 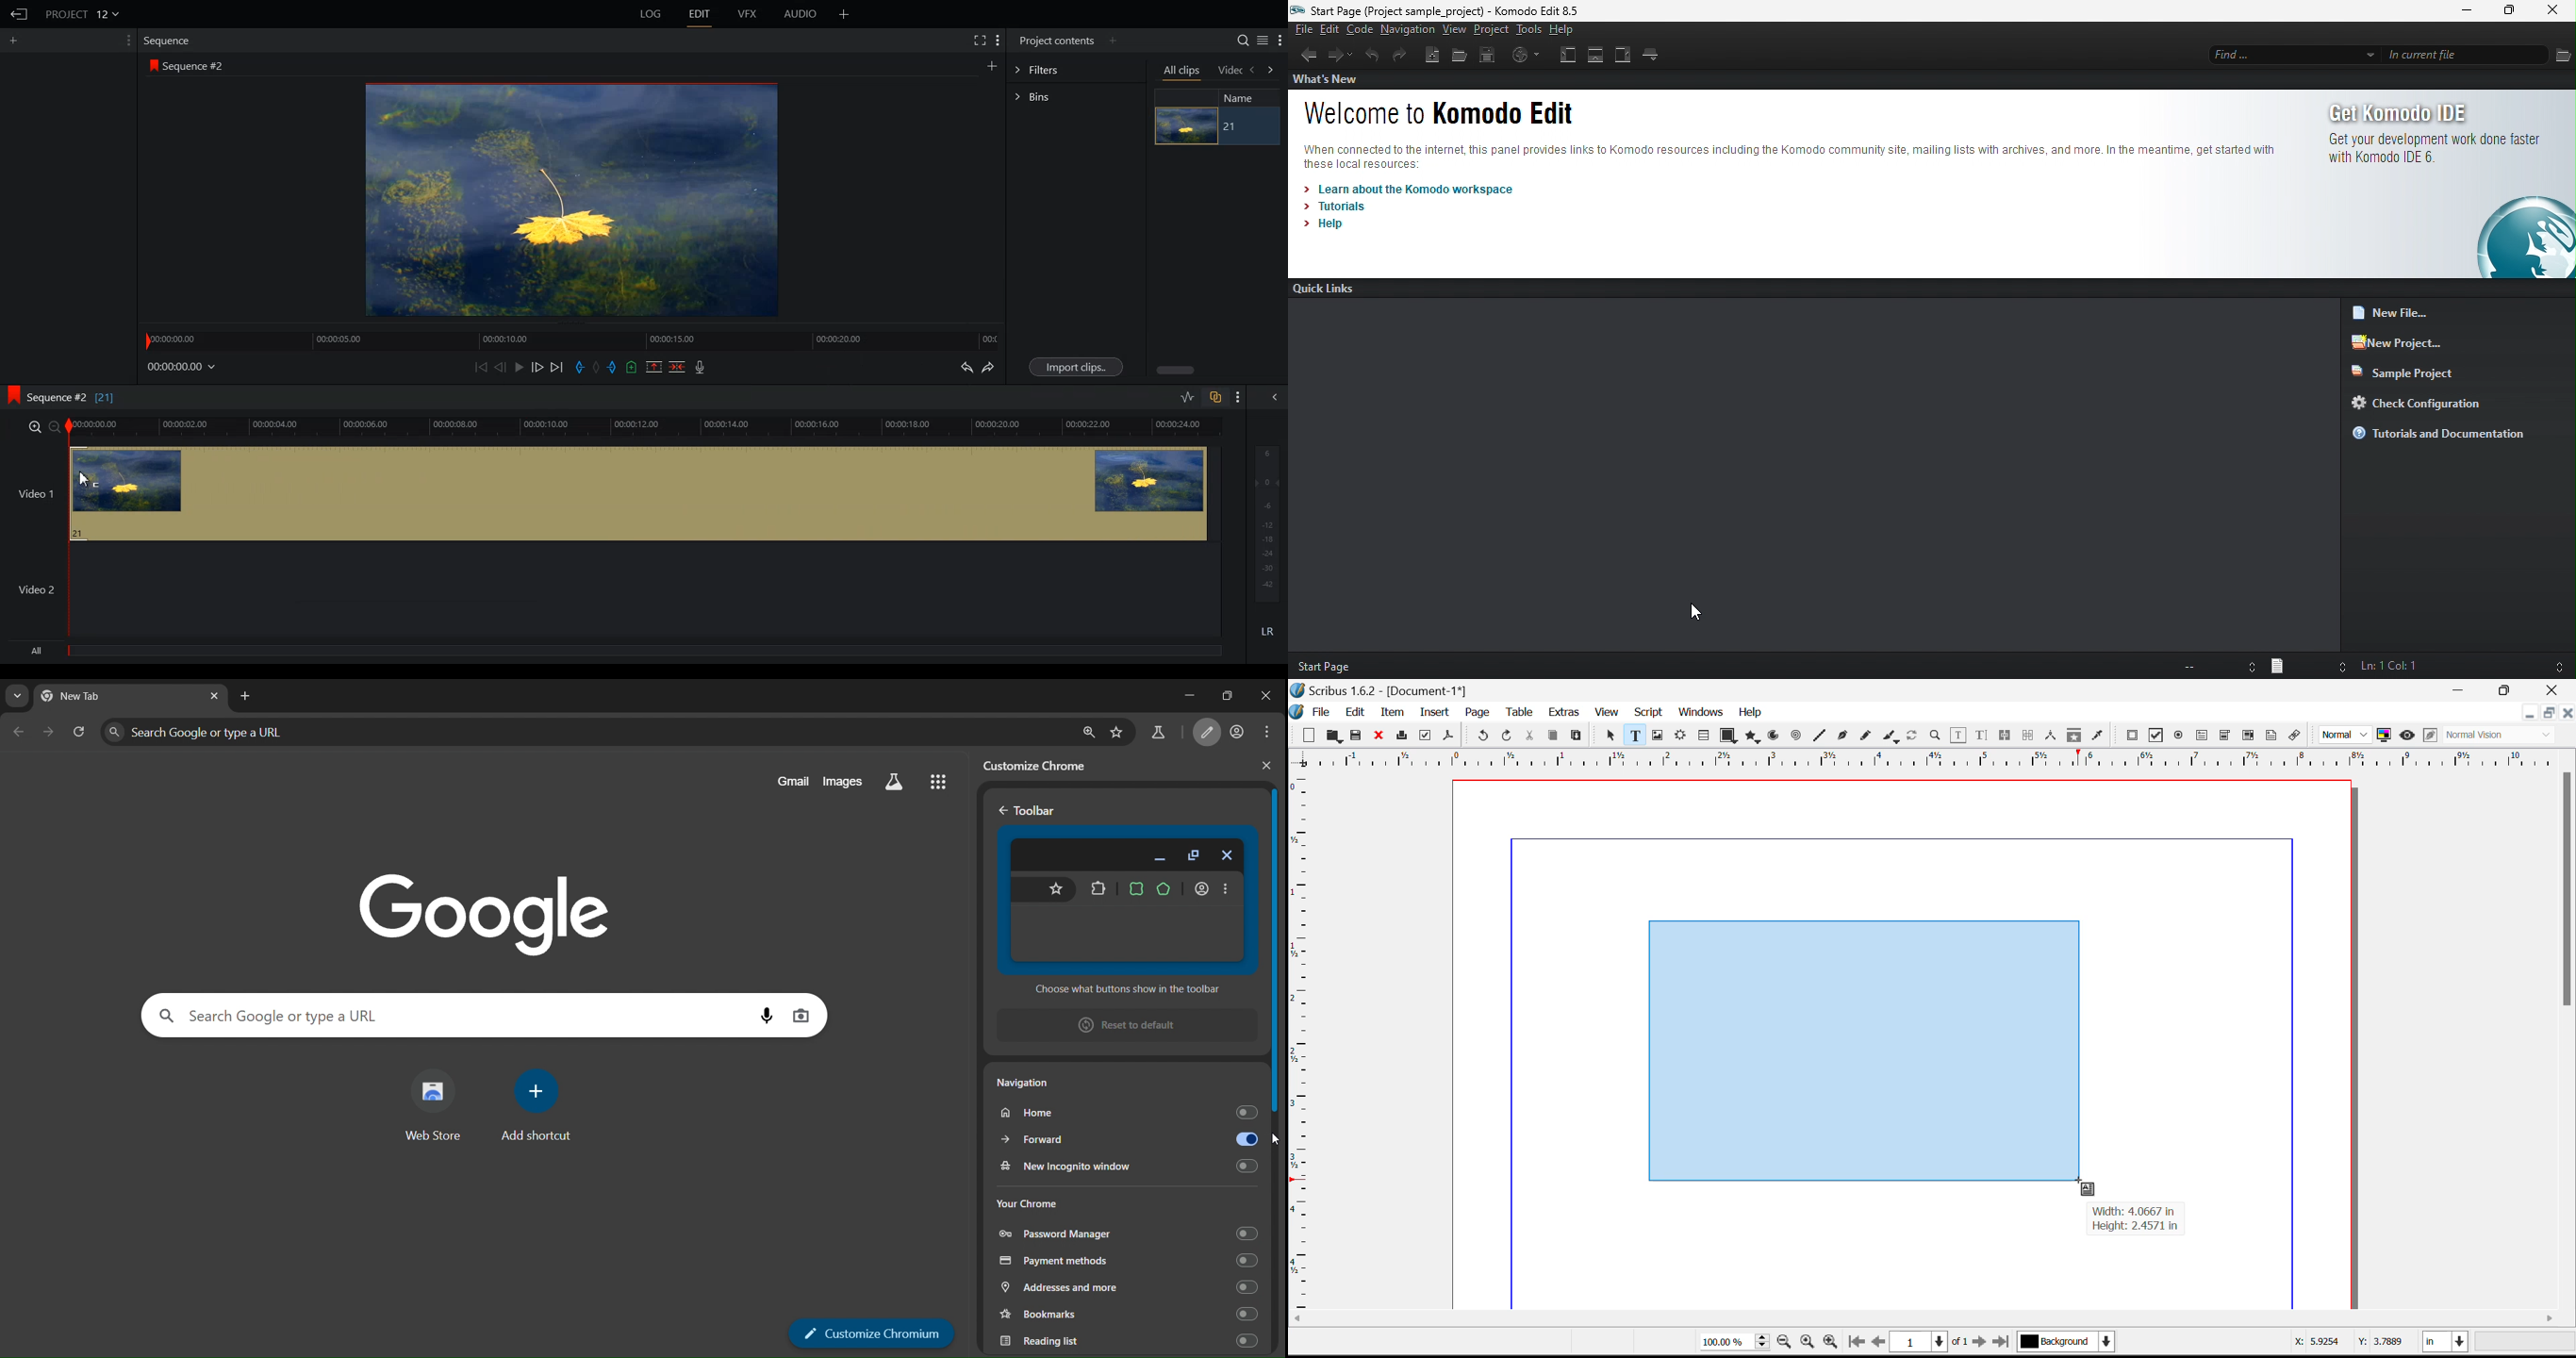 I want to click on search panel, so click(x=585, y=731).